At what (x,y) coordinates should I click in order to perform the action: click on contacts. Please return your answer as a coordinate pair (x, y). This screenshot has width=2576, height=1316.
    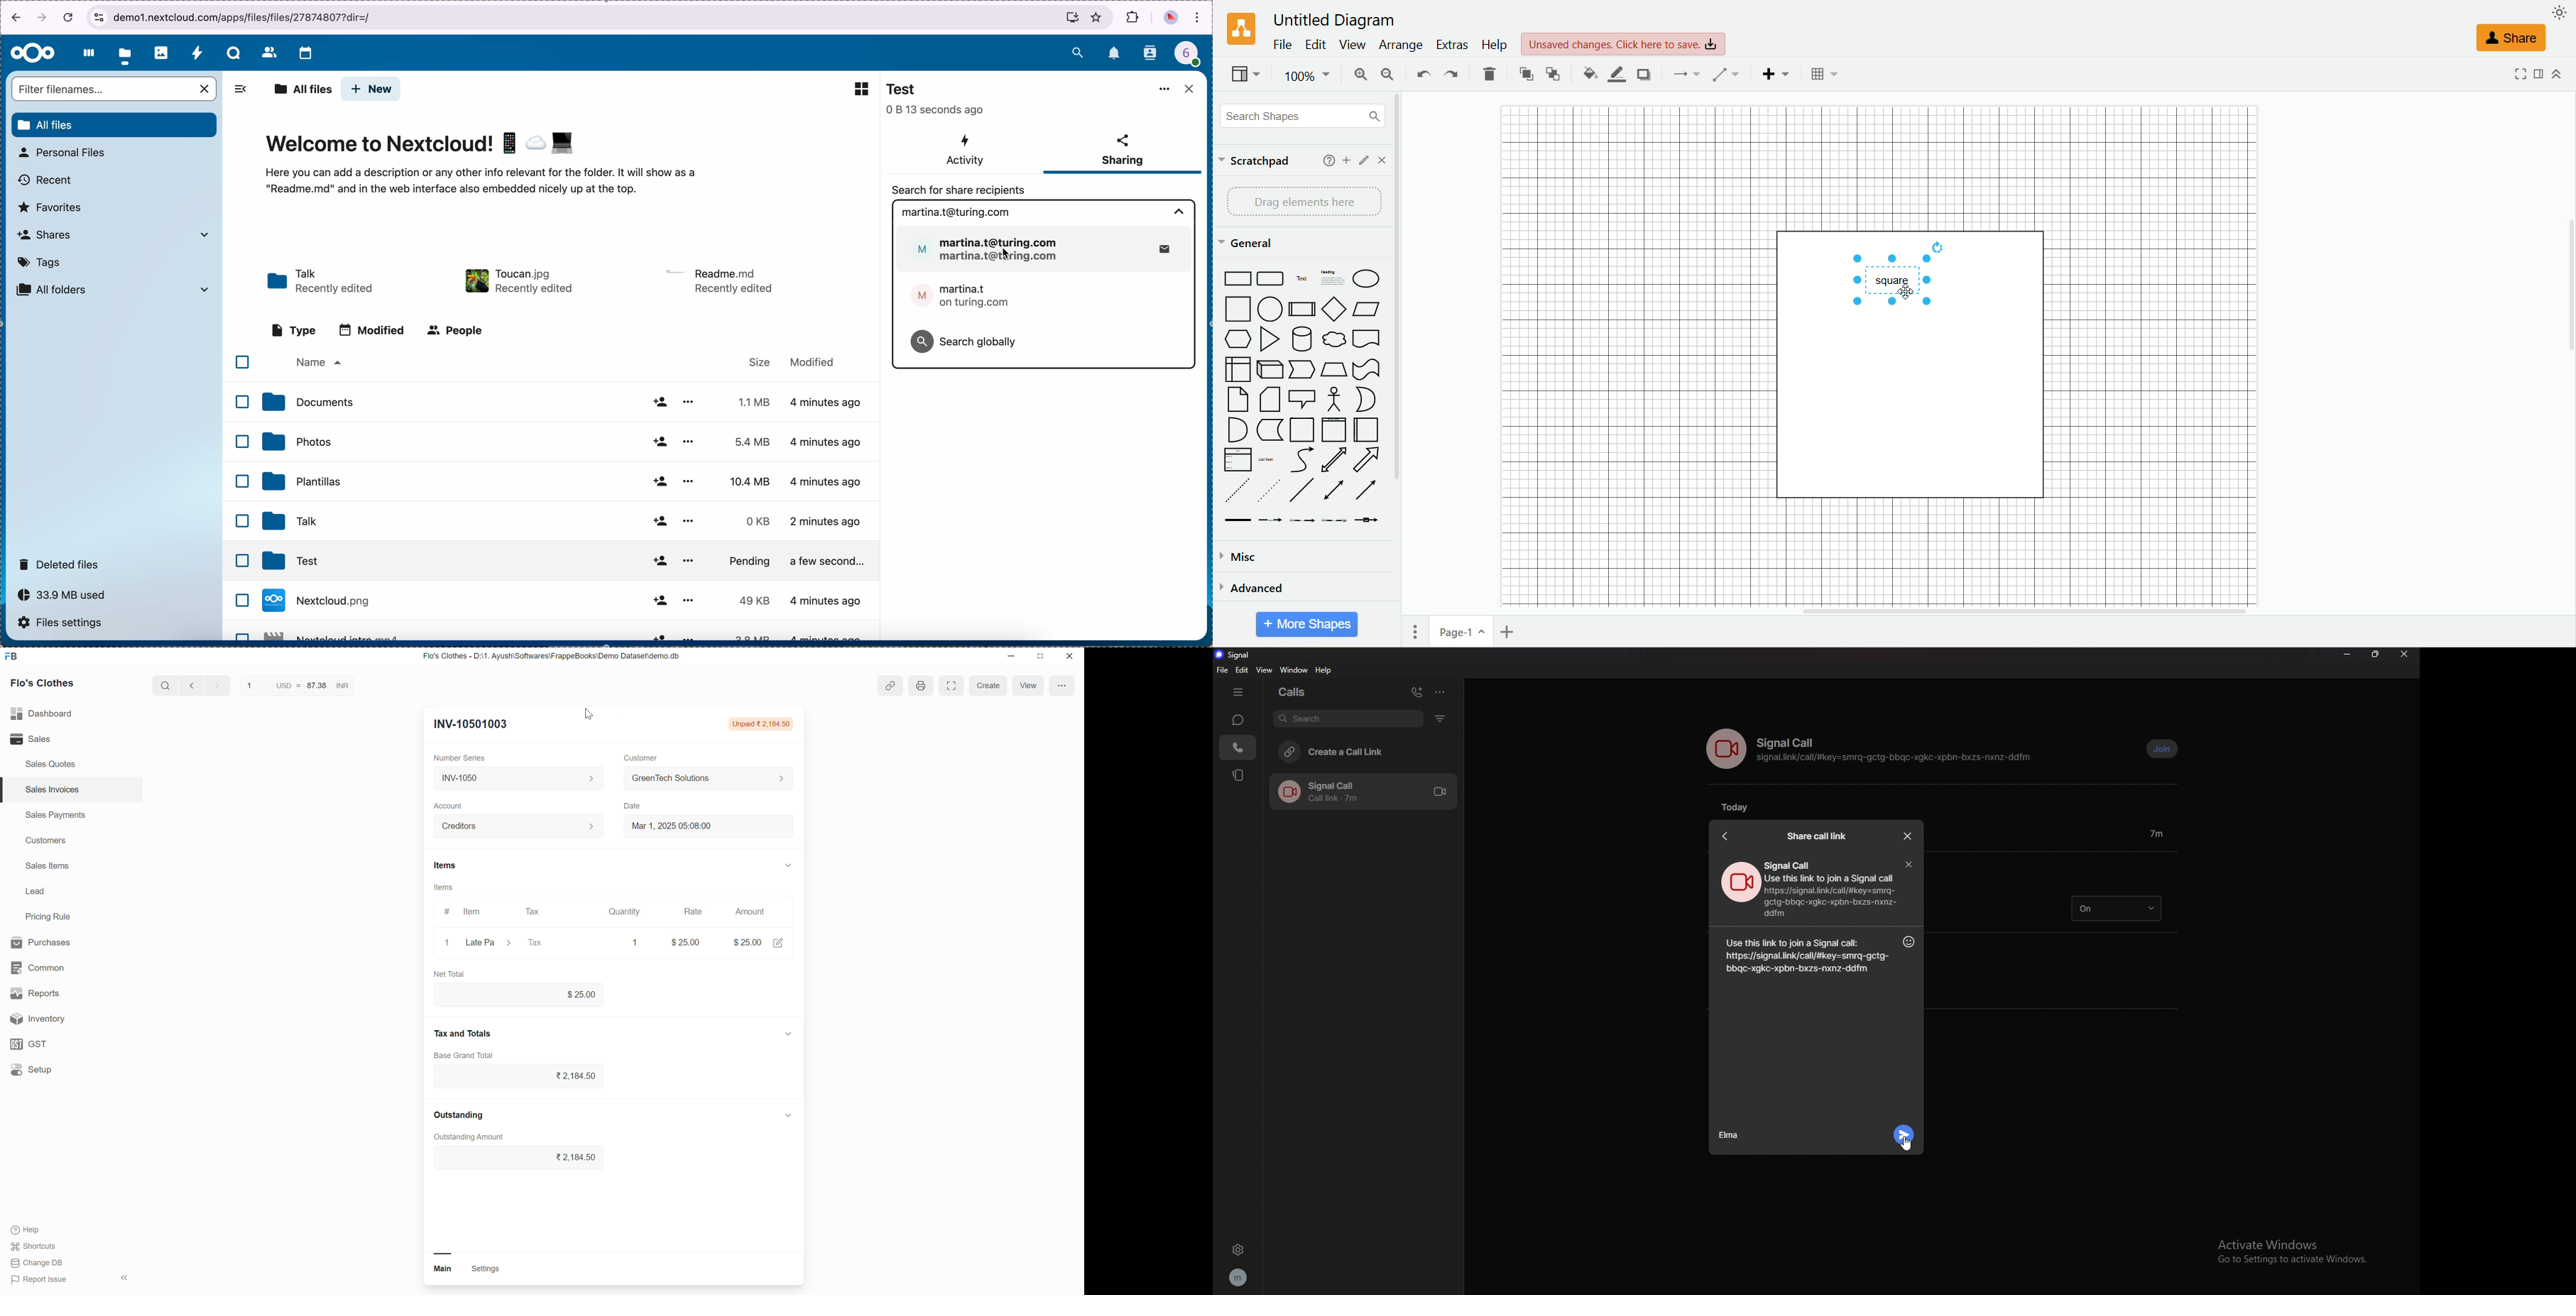
    Looking at the image, I should click on (268, 52).